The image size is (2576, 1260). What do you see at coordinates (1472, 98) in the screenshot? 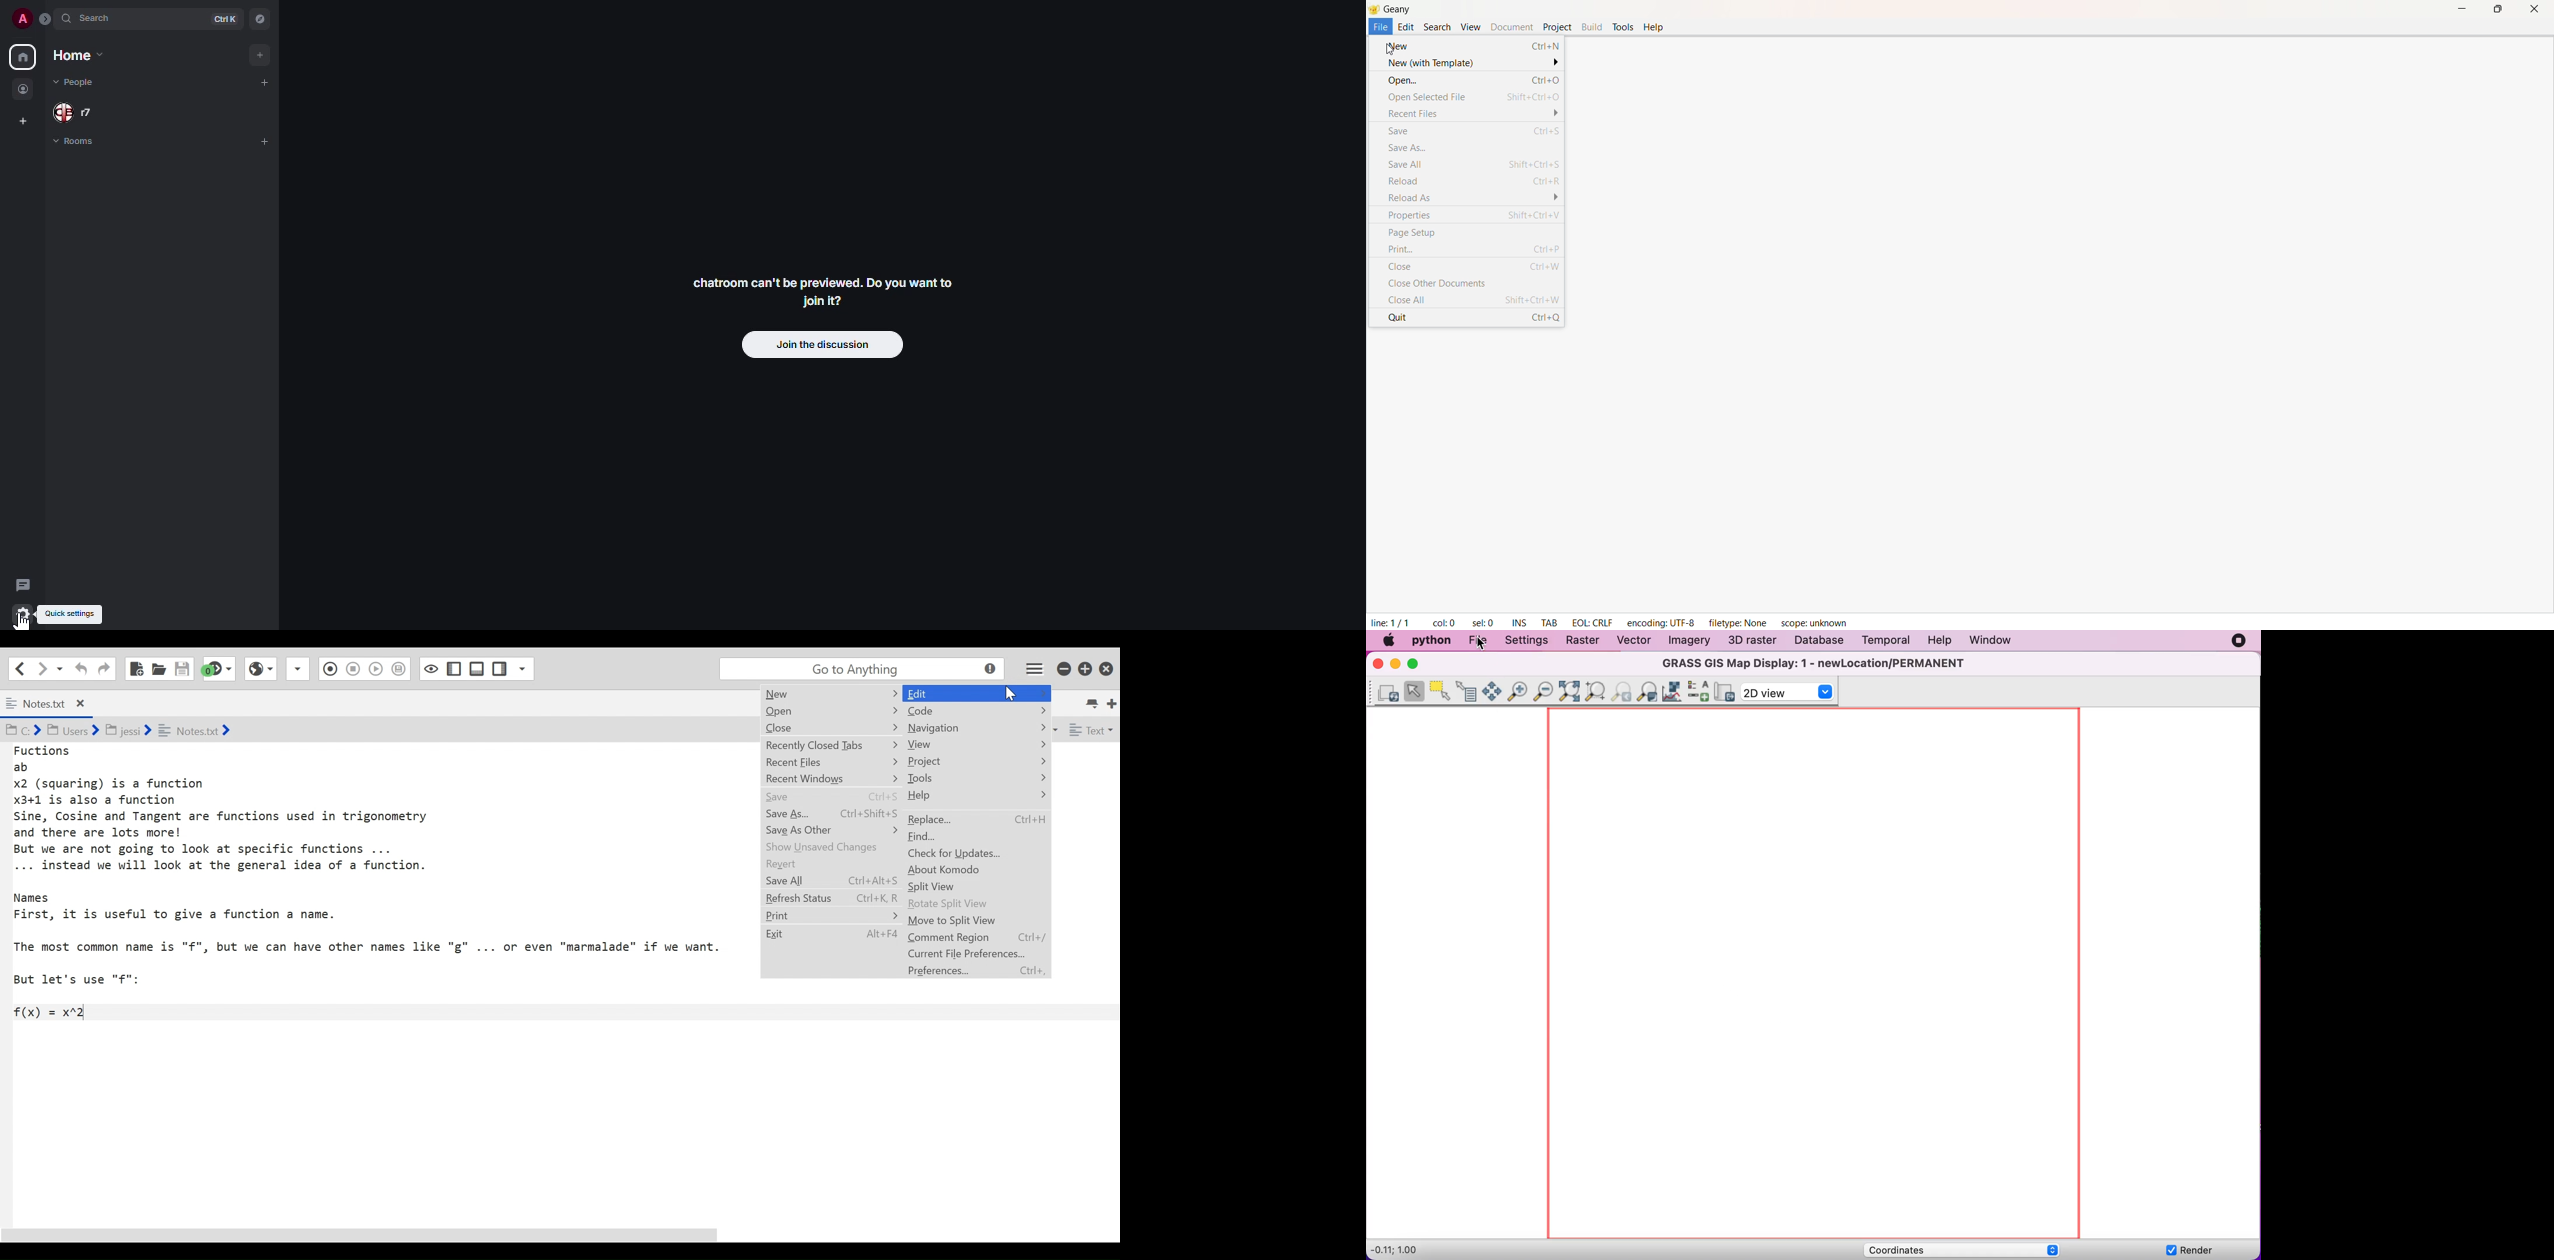
I see `Open Selected File` at bounding box center [1472, 98].